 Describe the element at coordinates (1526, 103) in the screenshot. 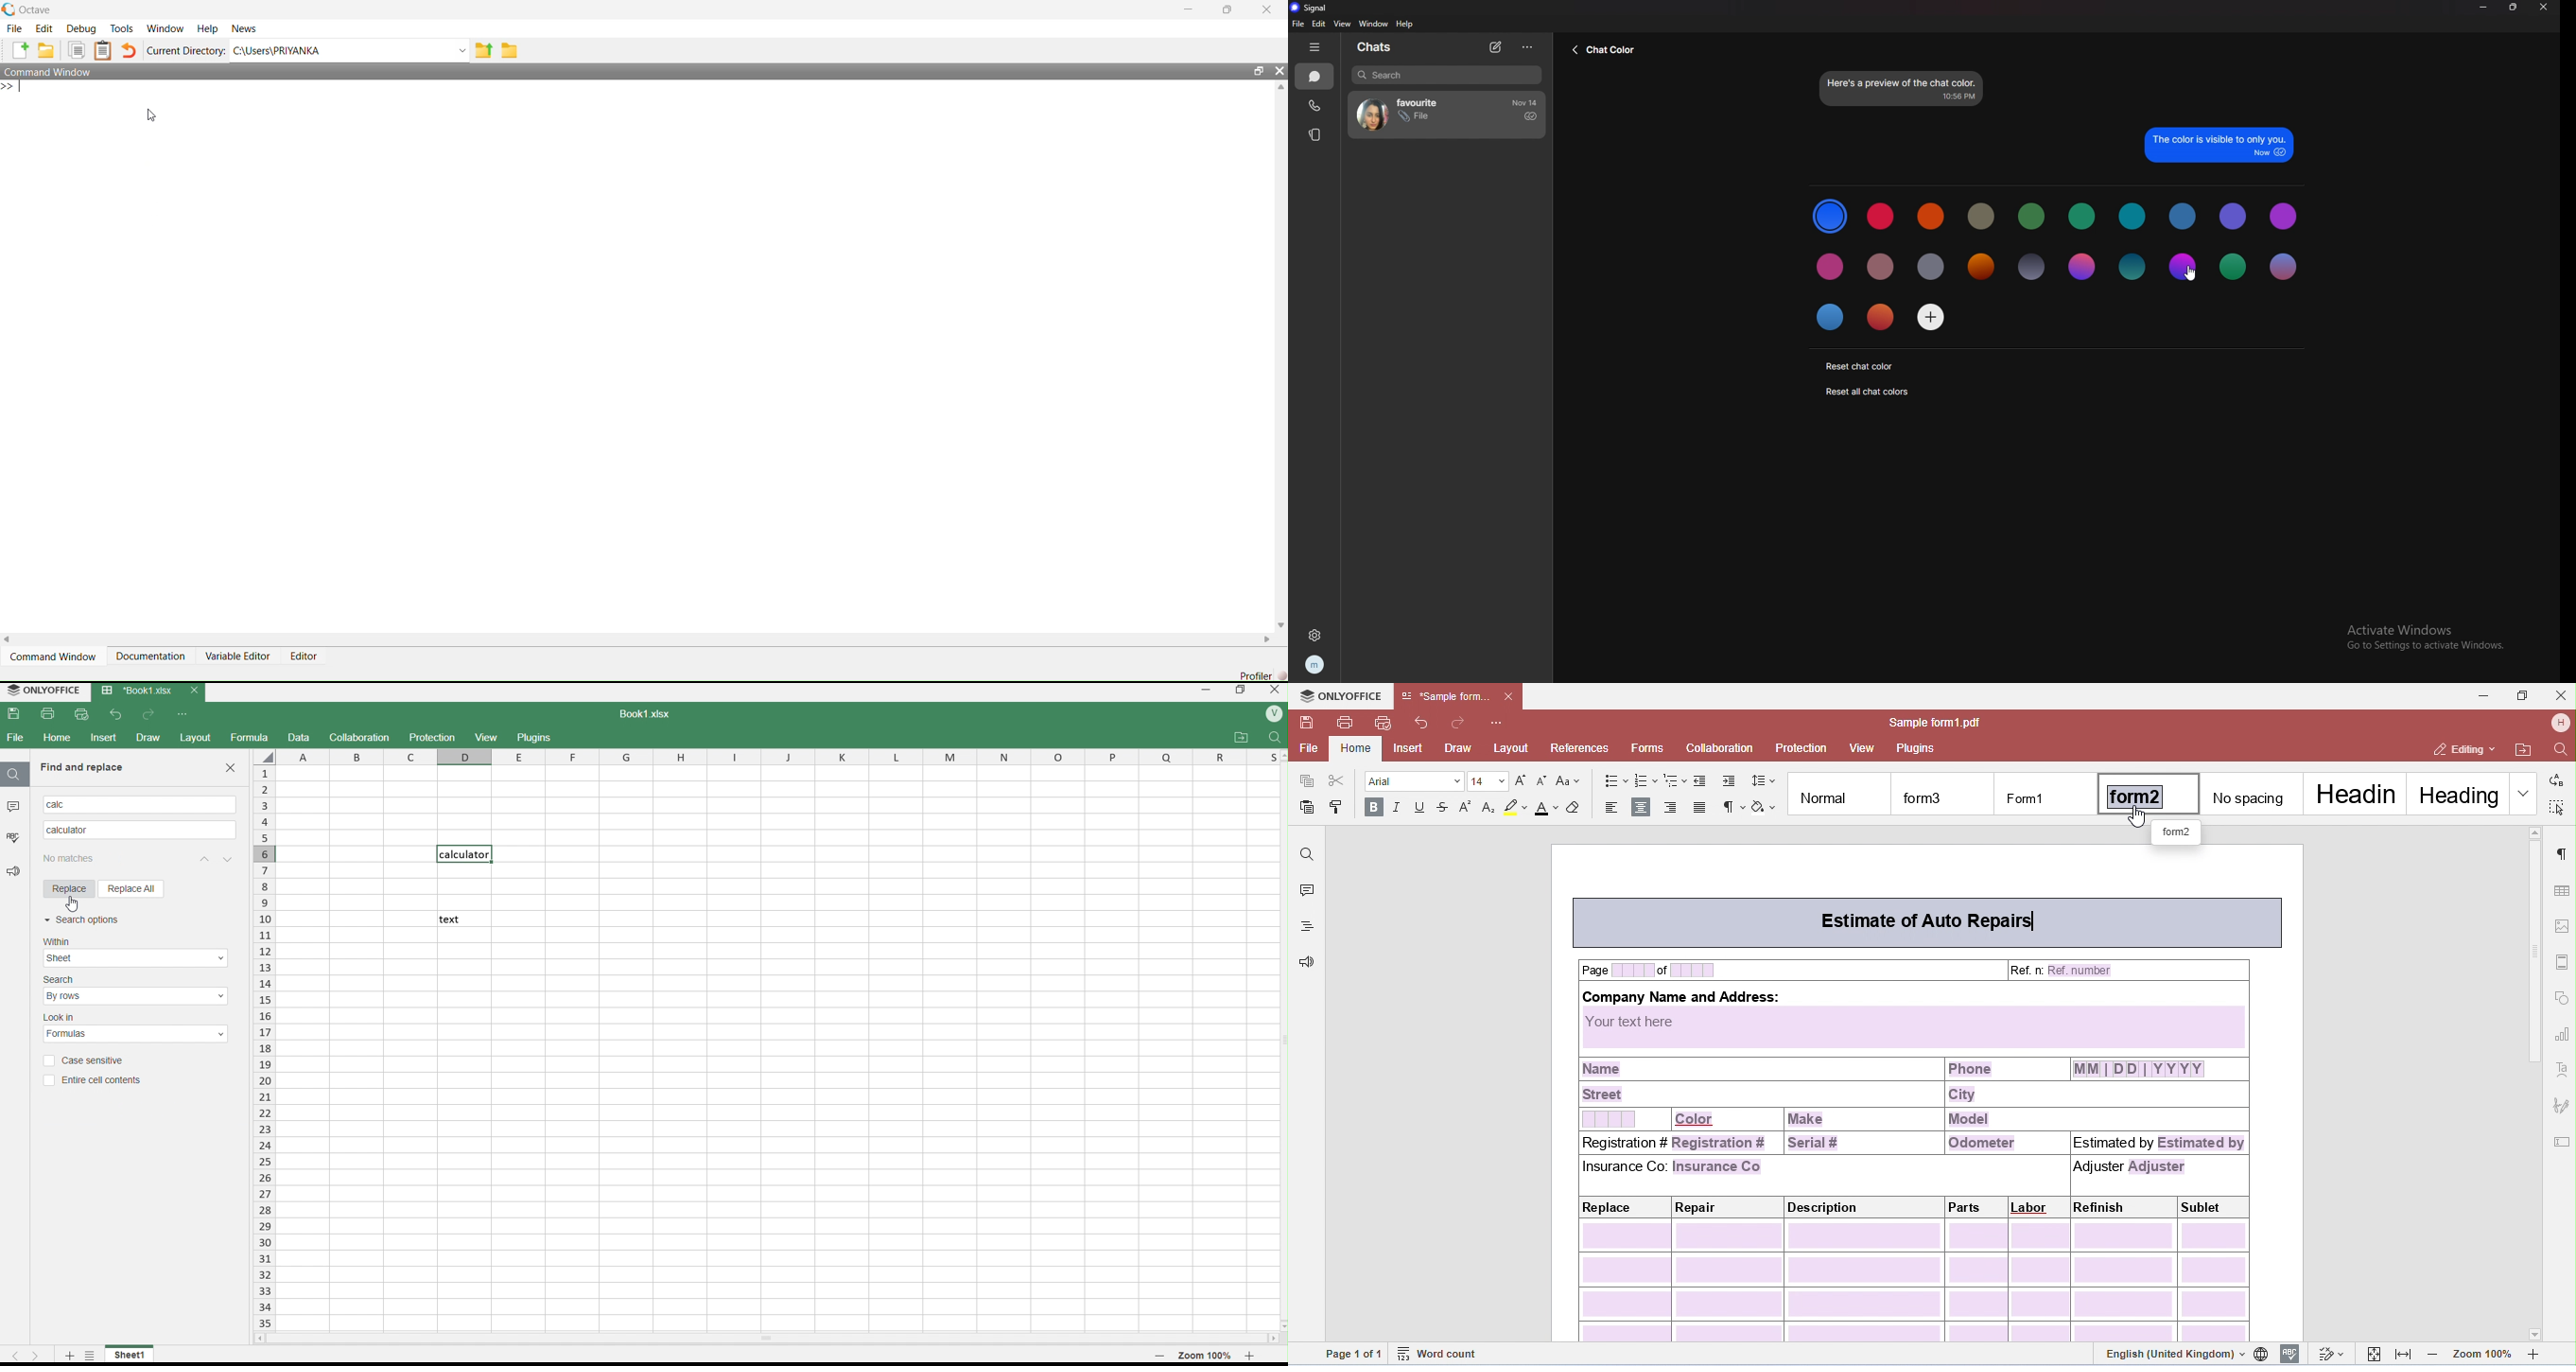

I see `time` at that location.